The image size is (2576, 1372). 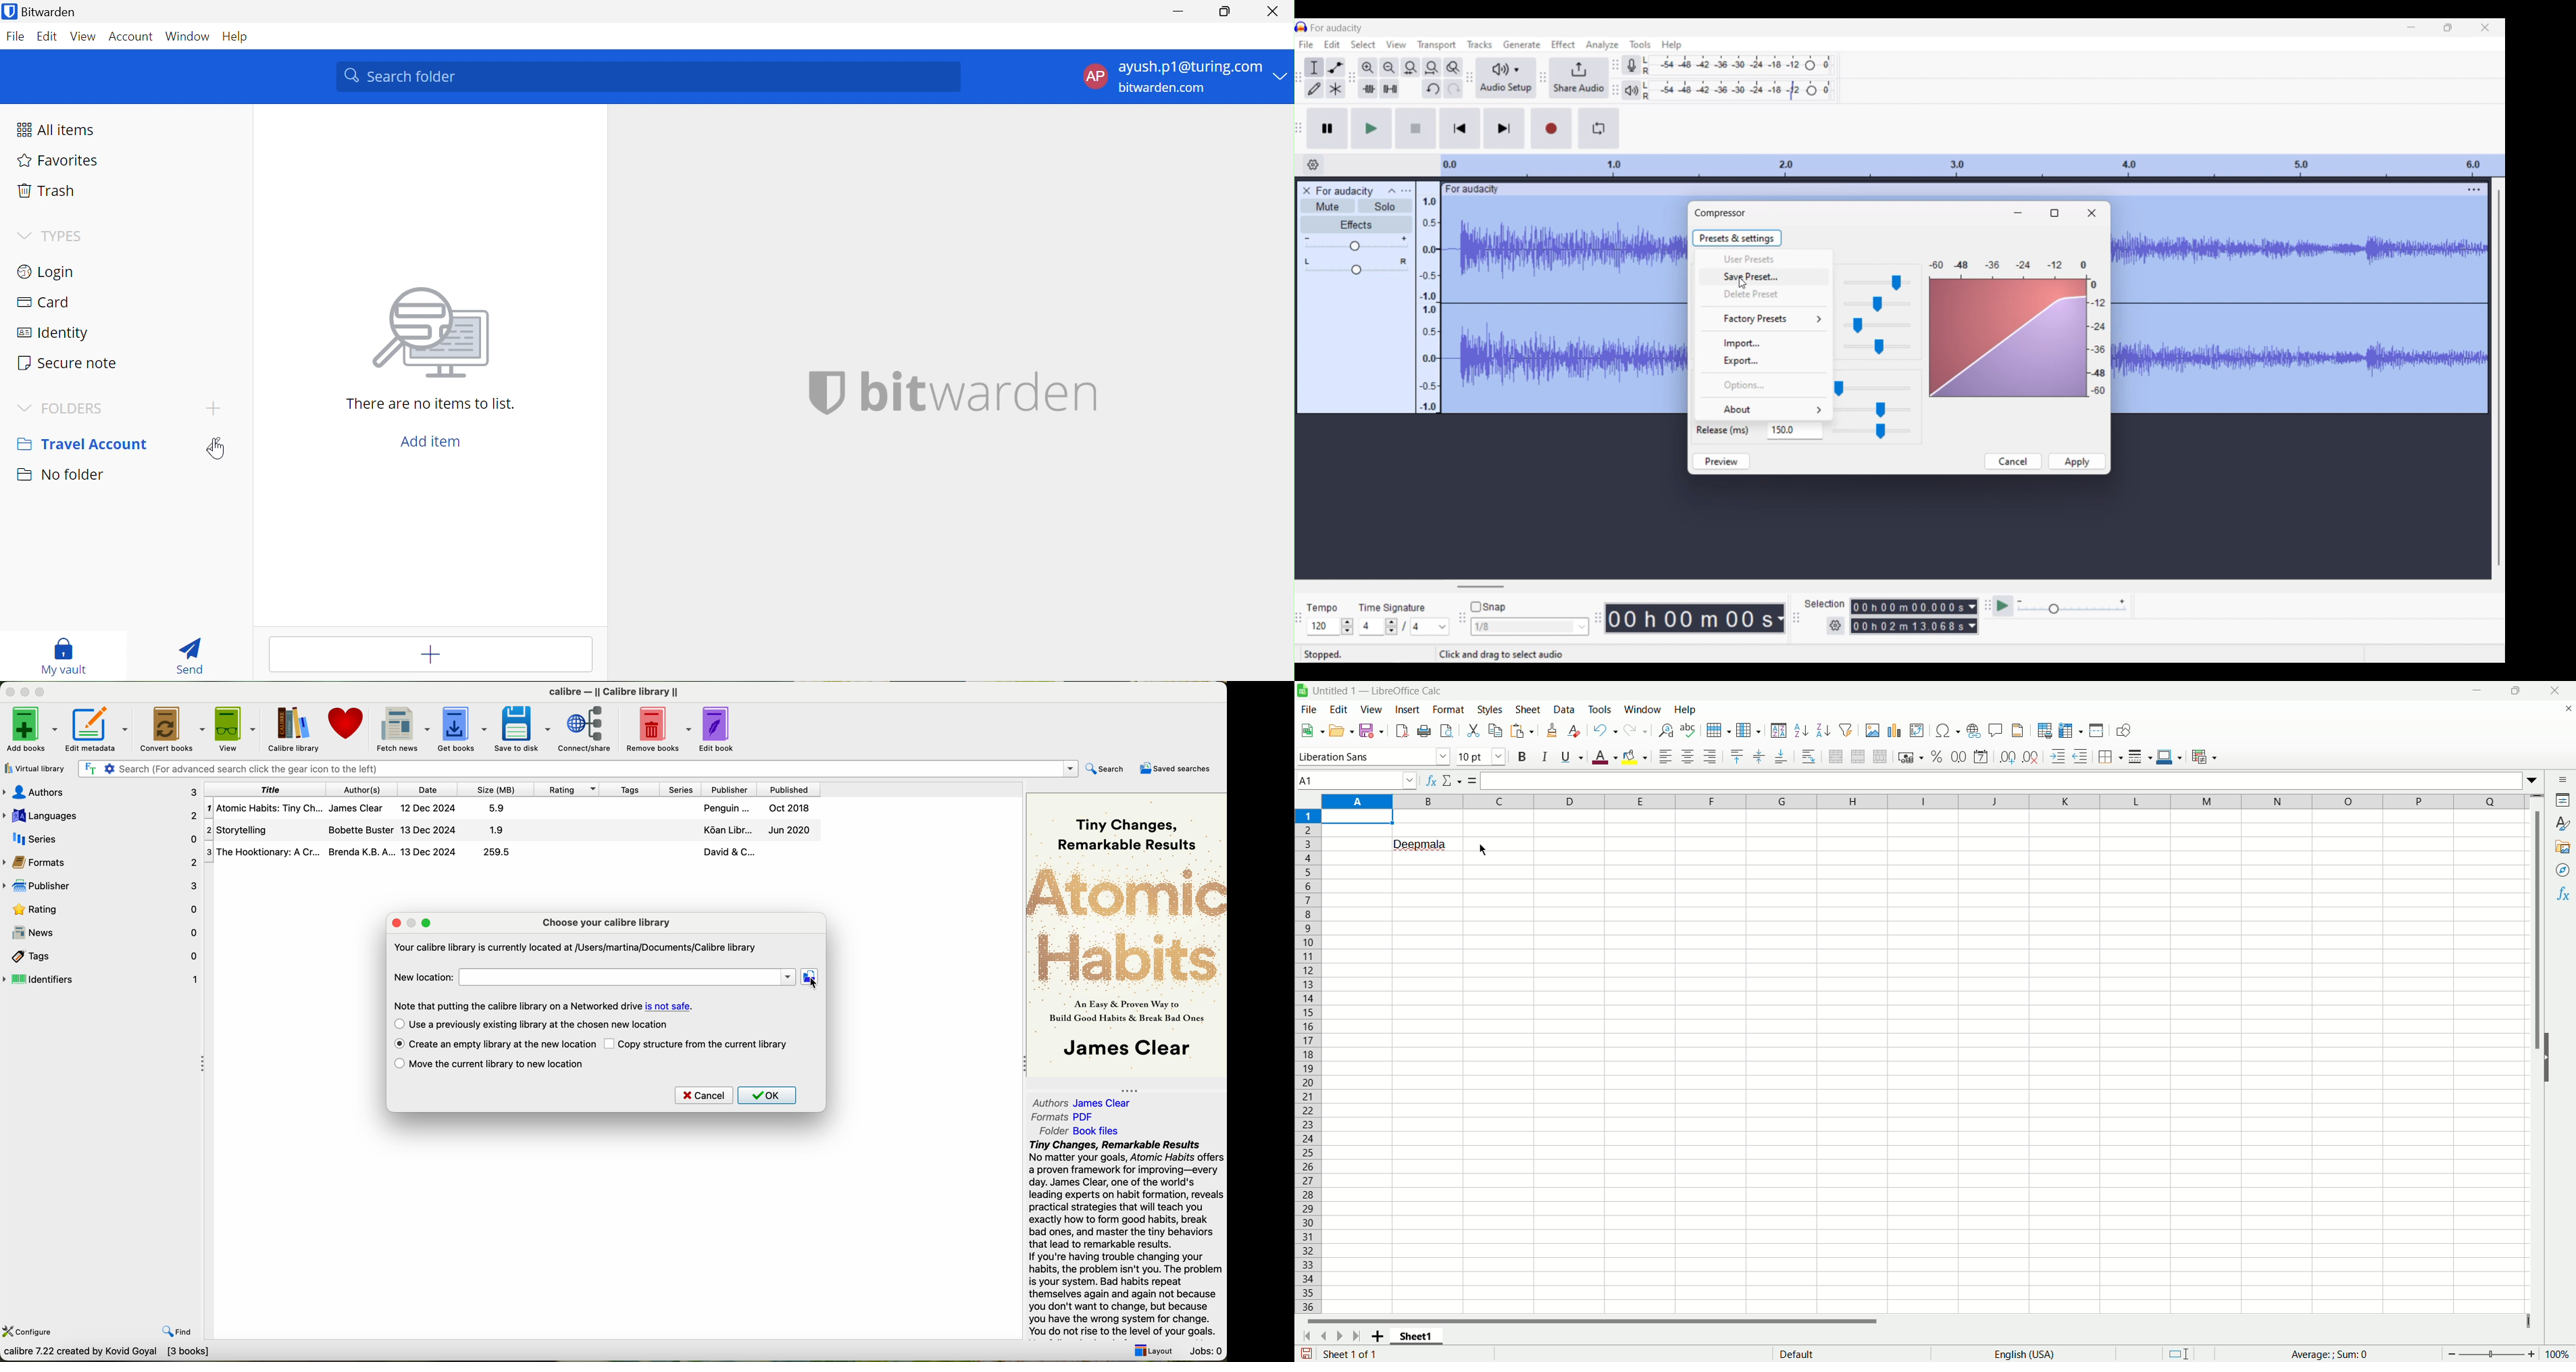 What do you see at coordinates (1128, 924) in the screenshot?
I see `Atomic Habits` at bounding box center [1128, 924].